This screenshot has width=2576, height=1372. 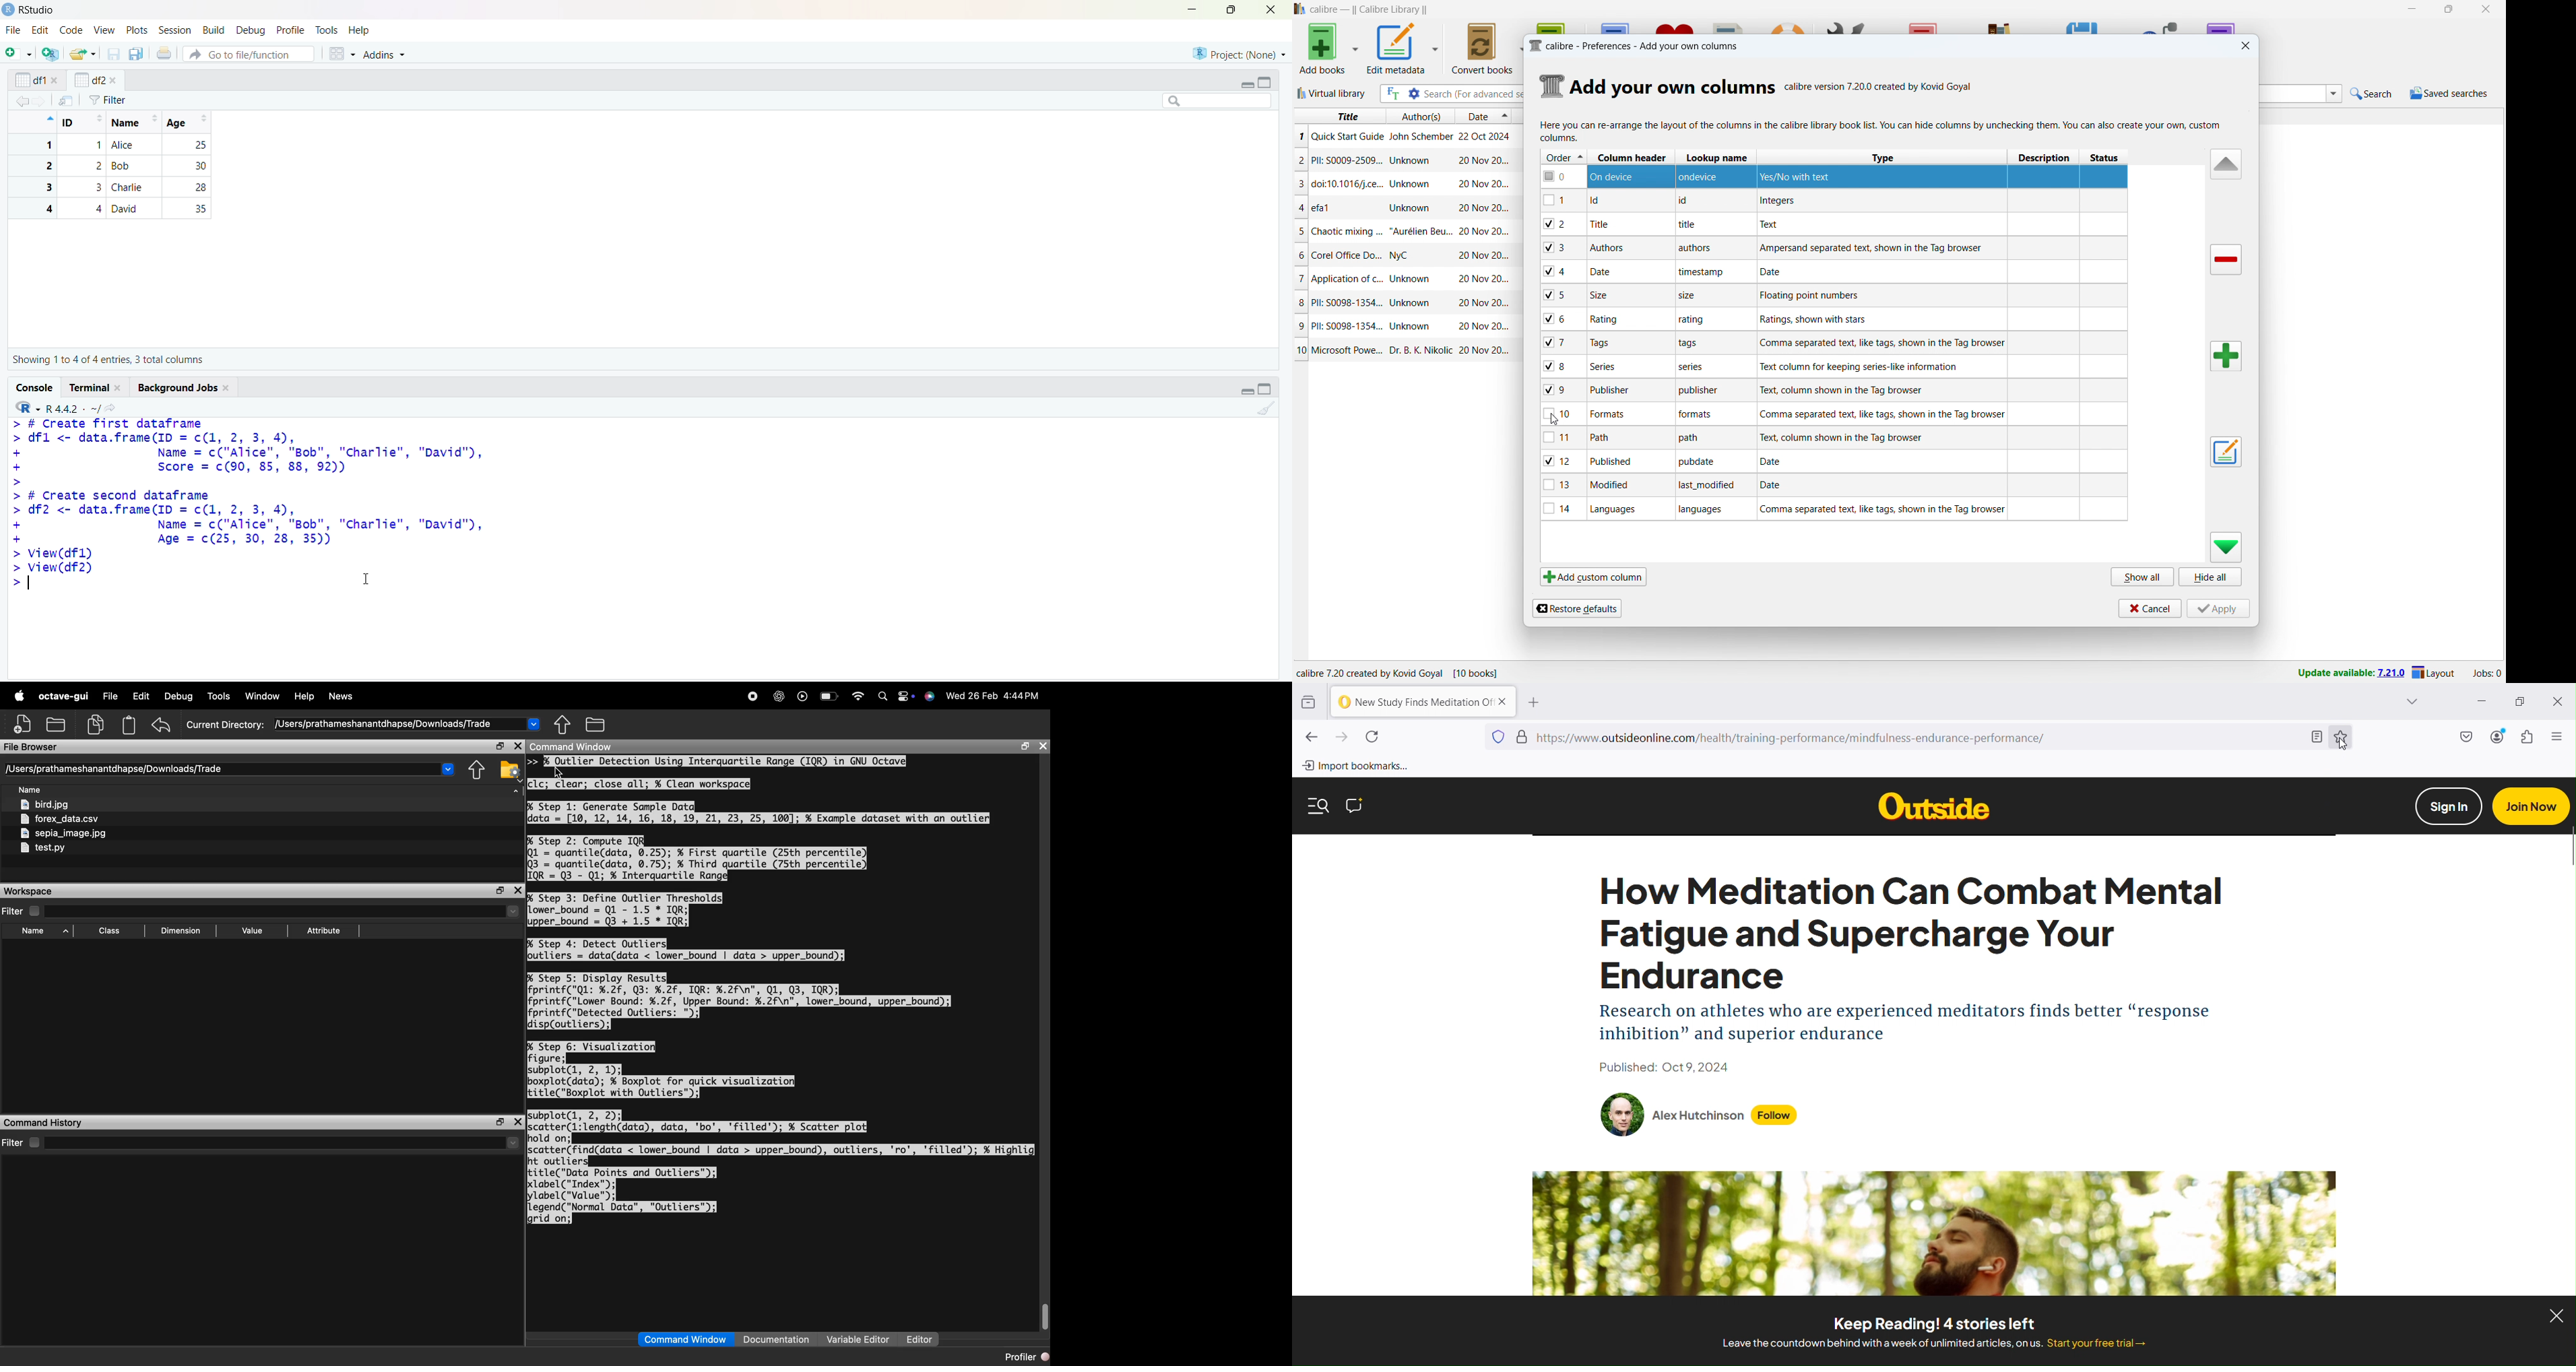 What do you see at coordinates (22, 53) in the screenshot?
I see `add file as` at bounding box center [22, 53].